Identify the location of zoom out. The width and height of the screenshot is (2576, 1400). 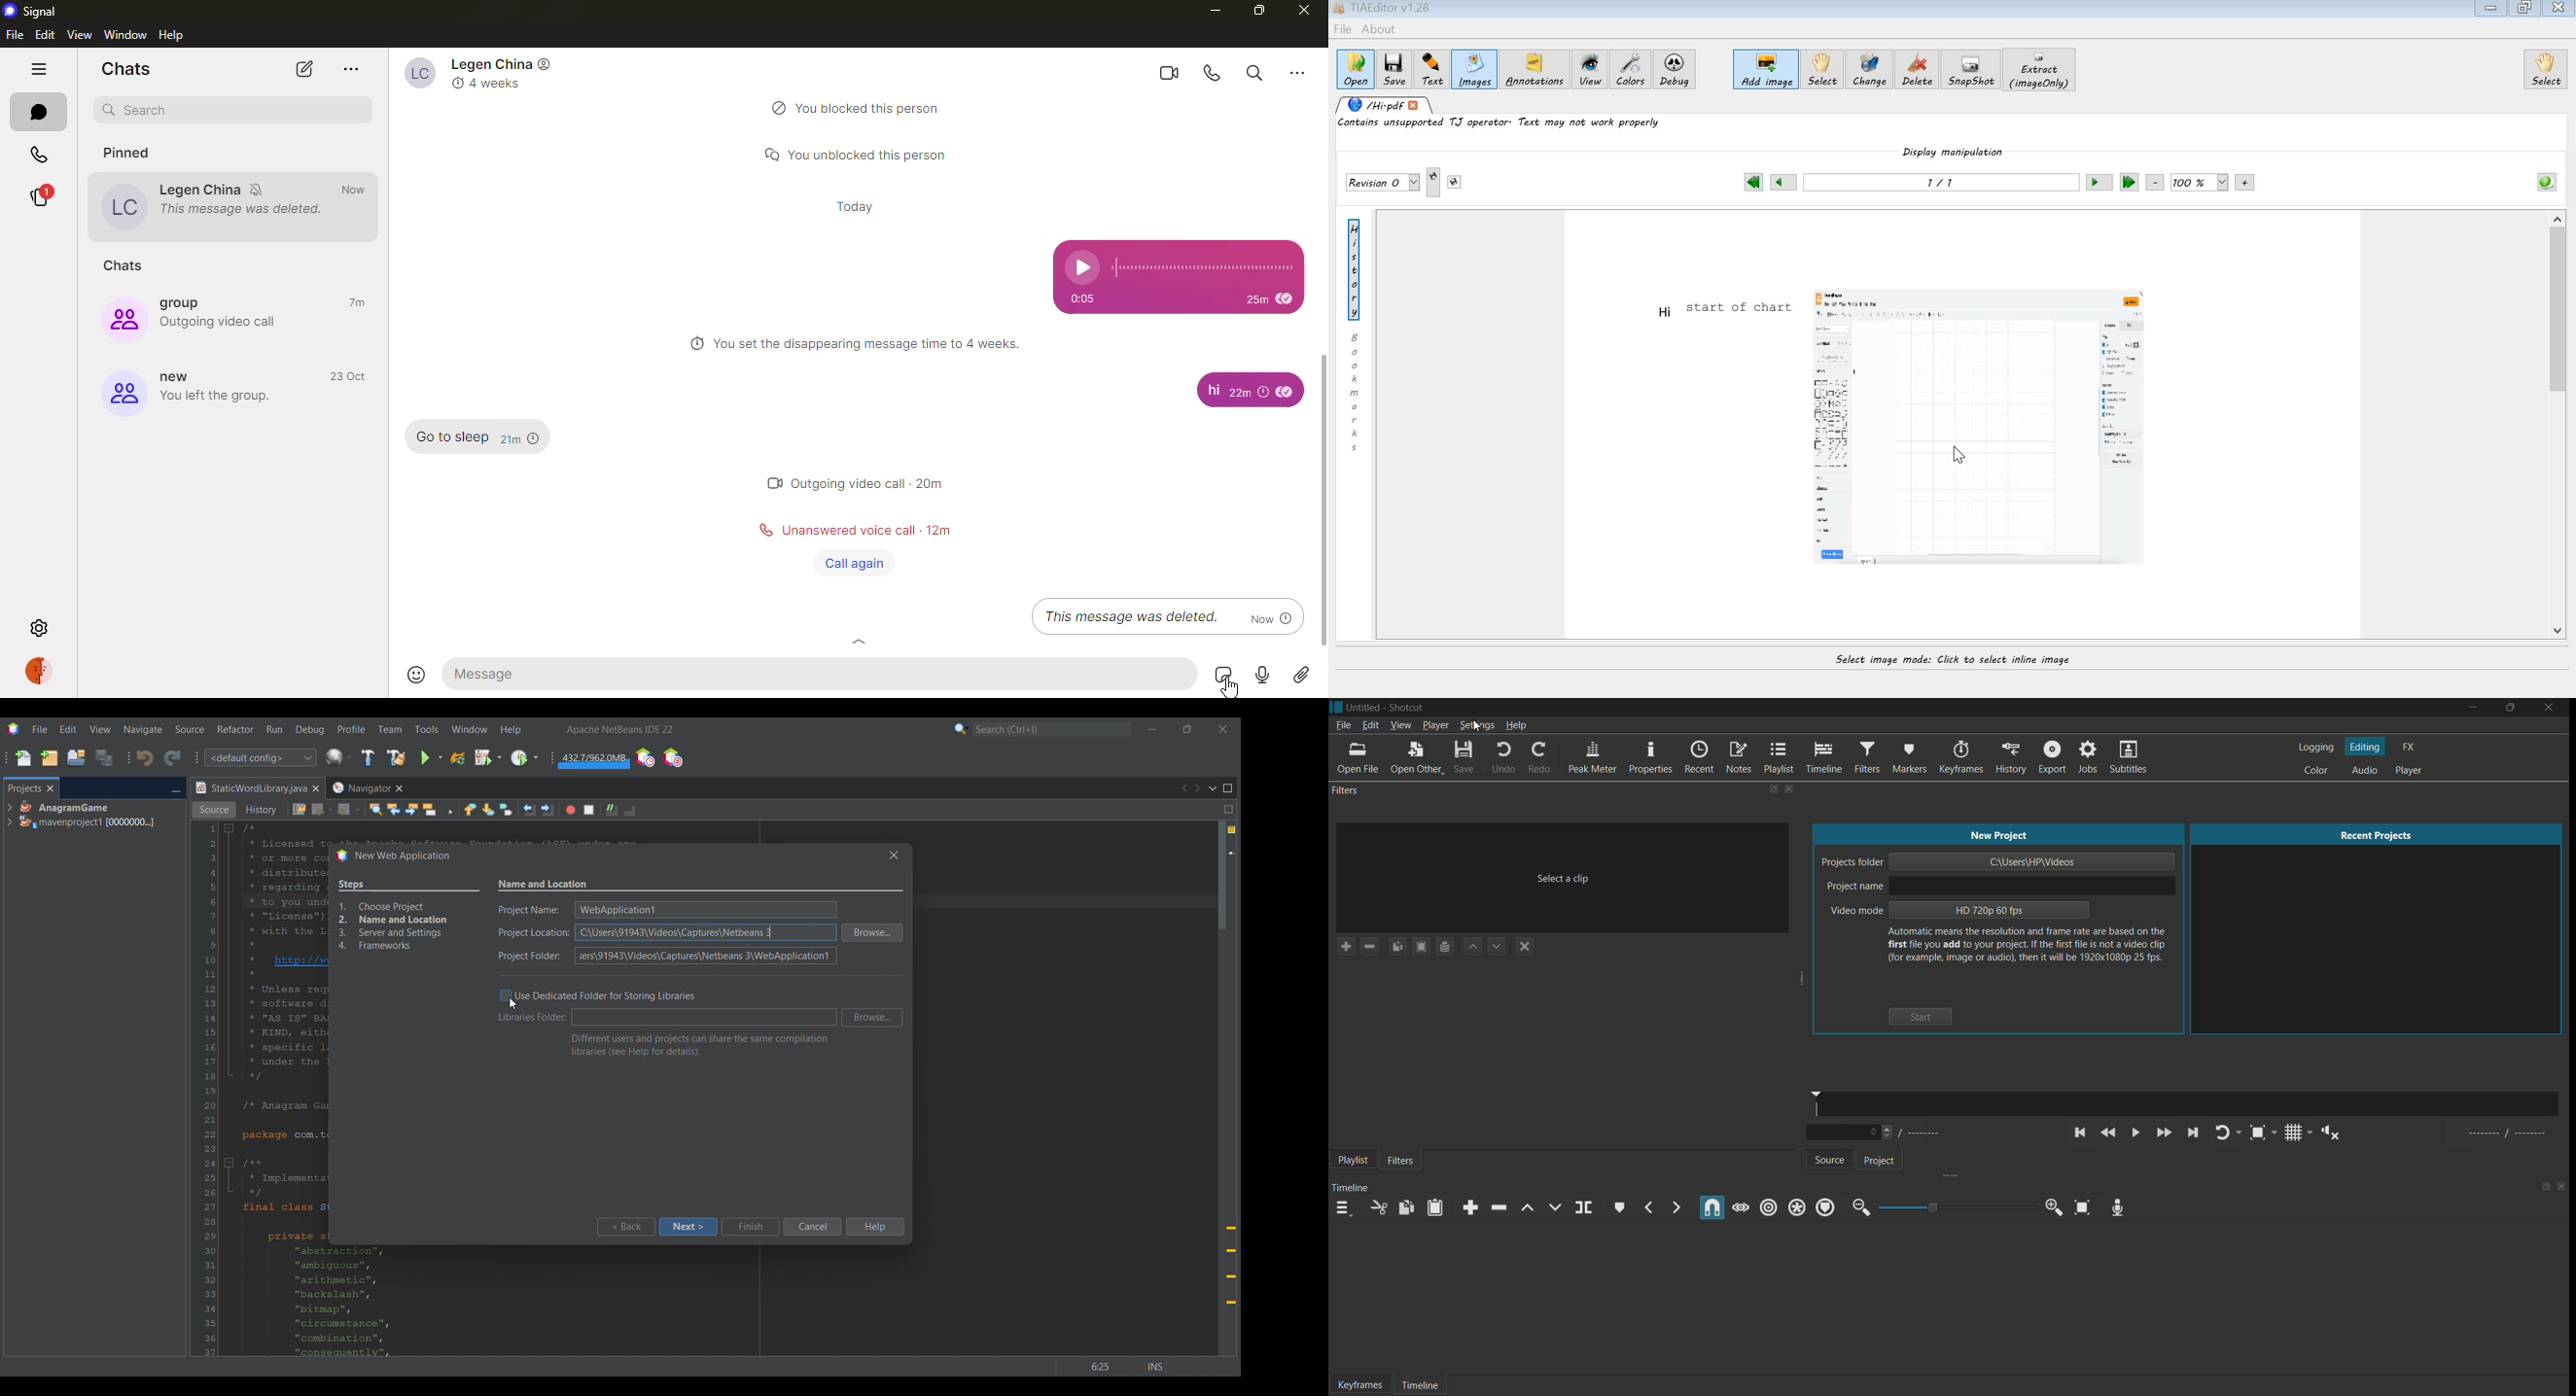
(1859, 1208).